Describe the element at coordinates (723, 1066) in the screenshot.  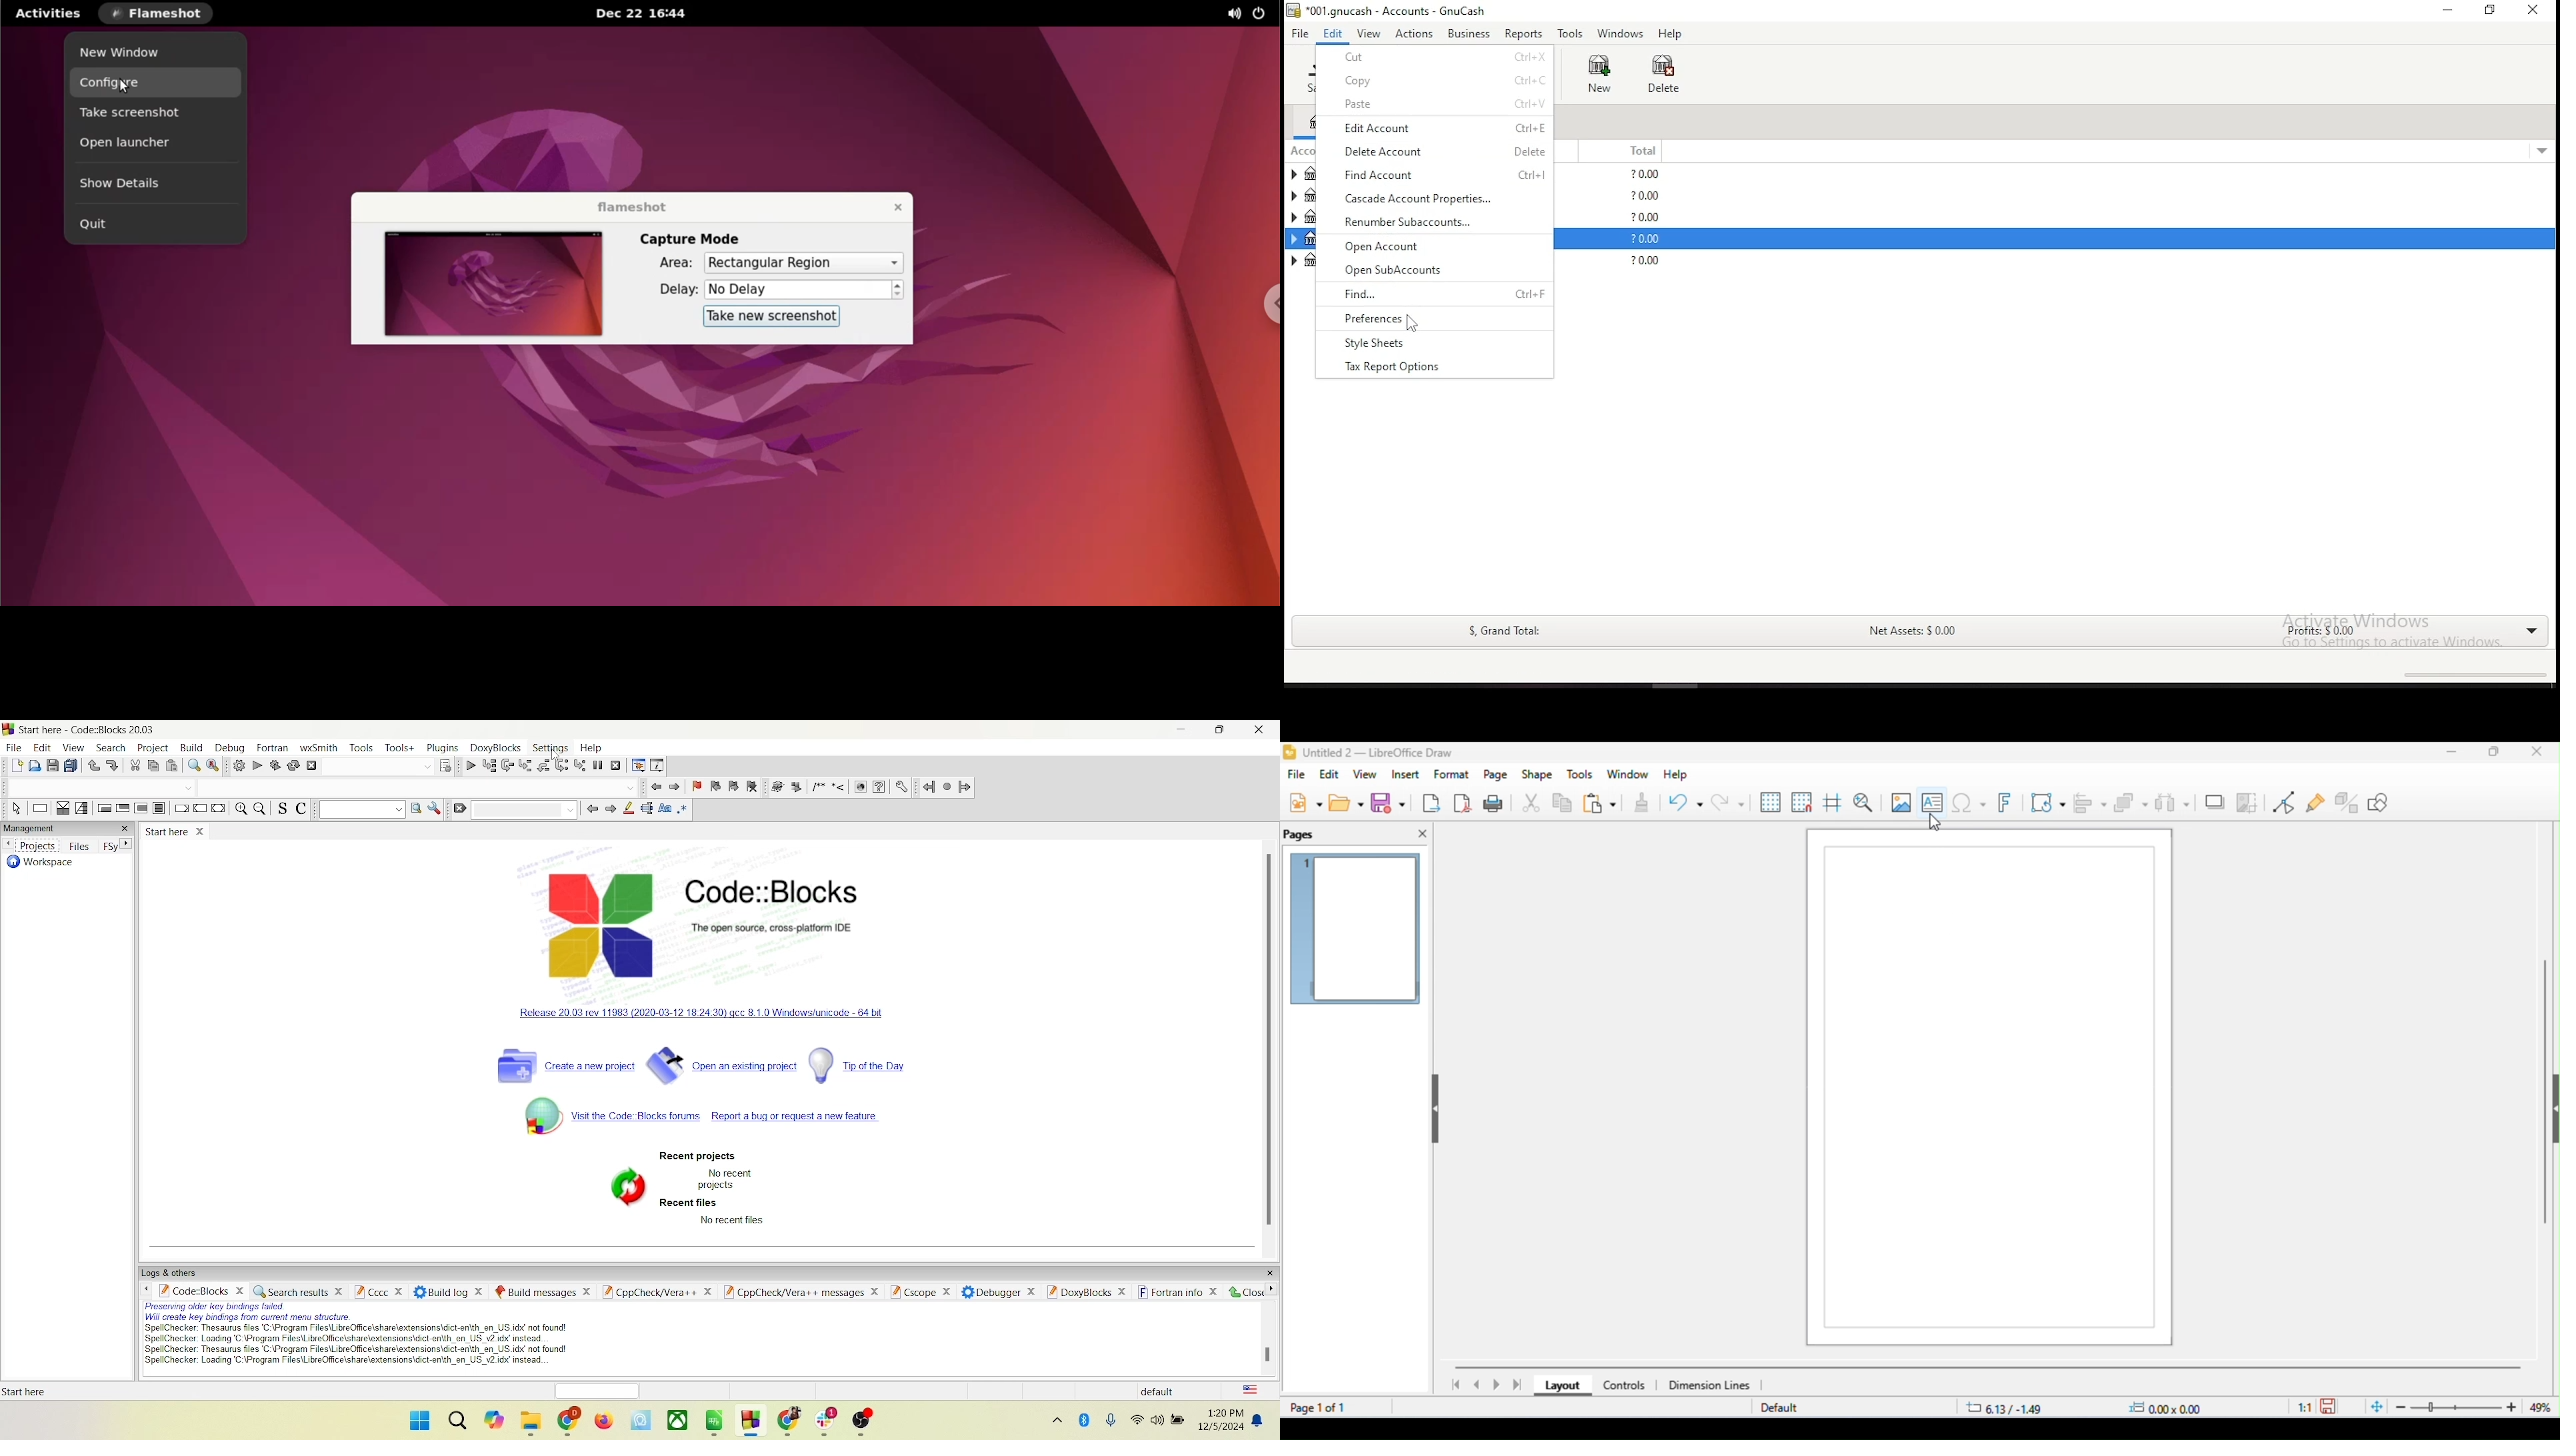
I see `open an existing project` at that location.